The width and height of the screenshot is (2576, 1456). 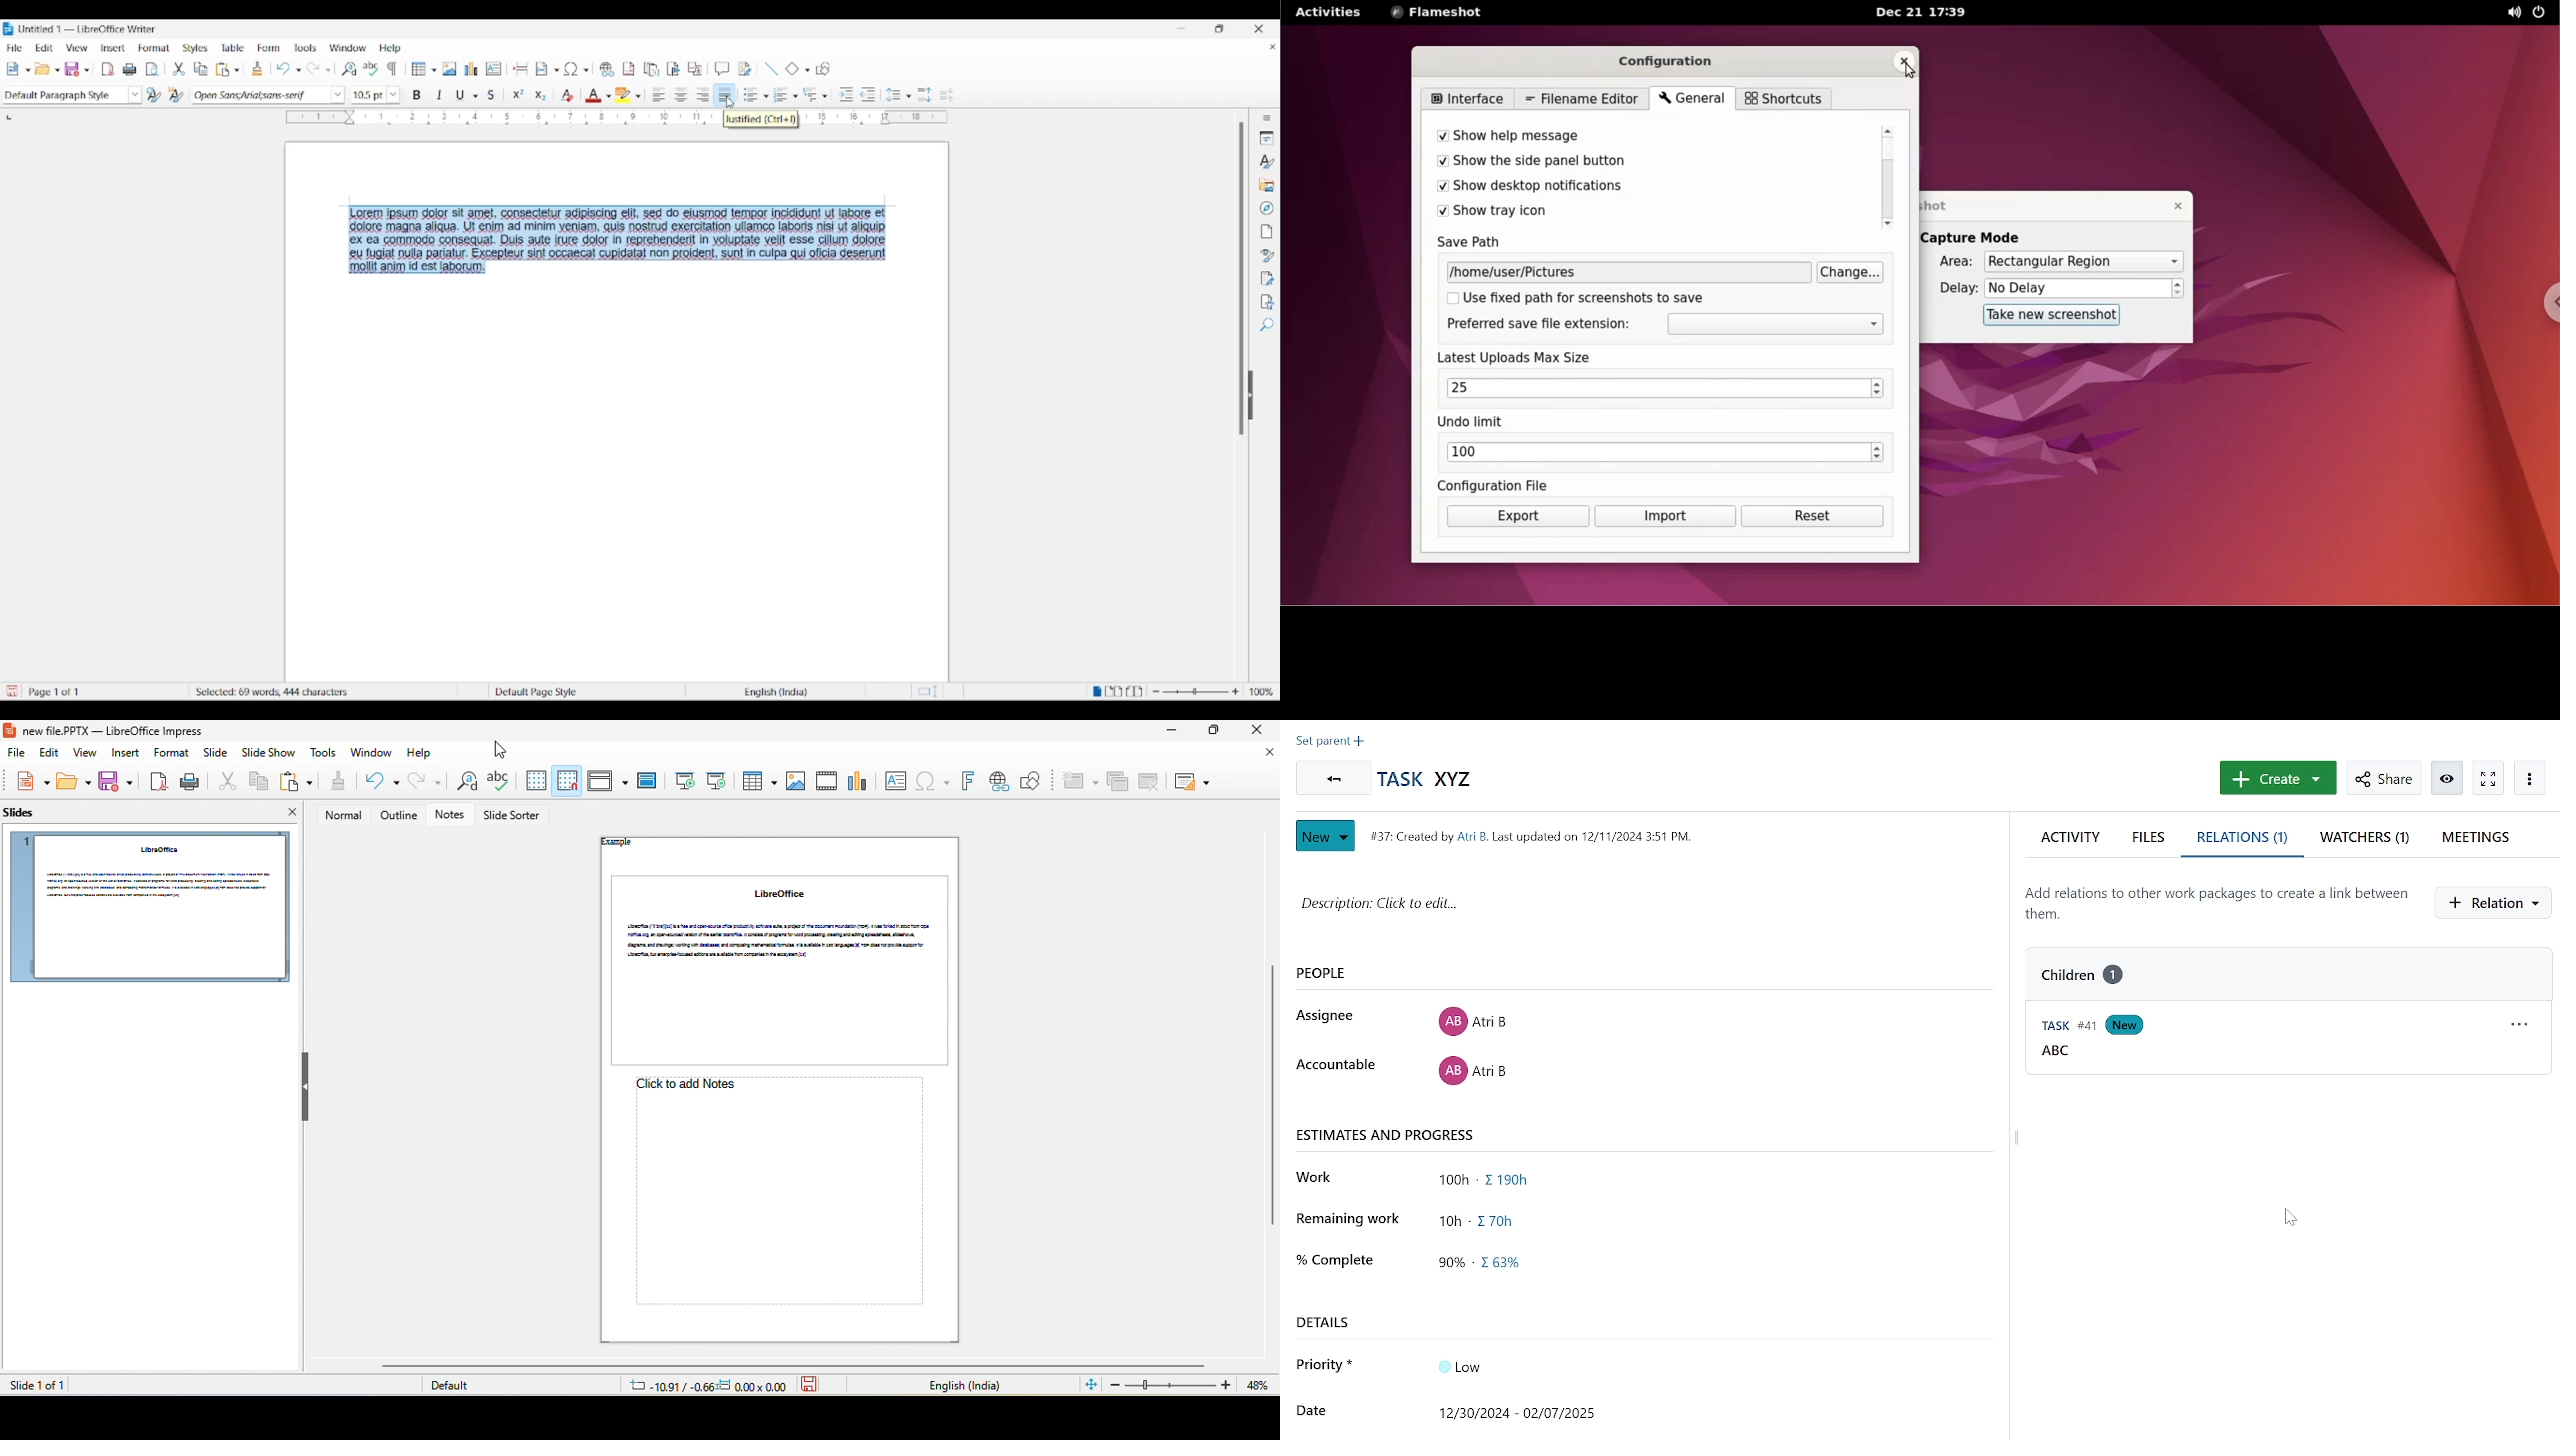 What do you see at coordinates (1675, 60) in the screenshot?
I see `configuration ` at bounding box center [1675, 60].